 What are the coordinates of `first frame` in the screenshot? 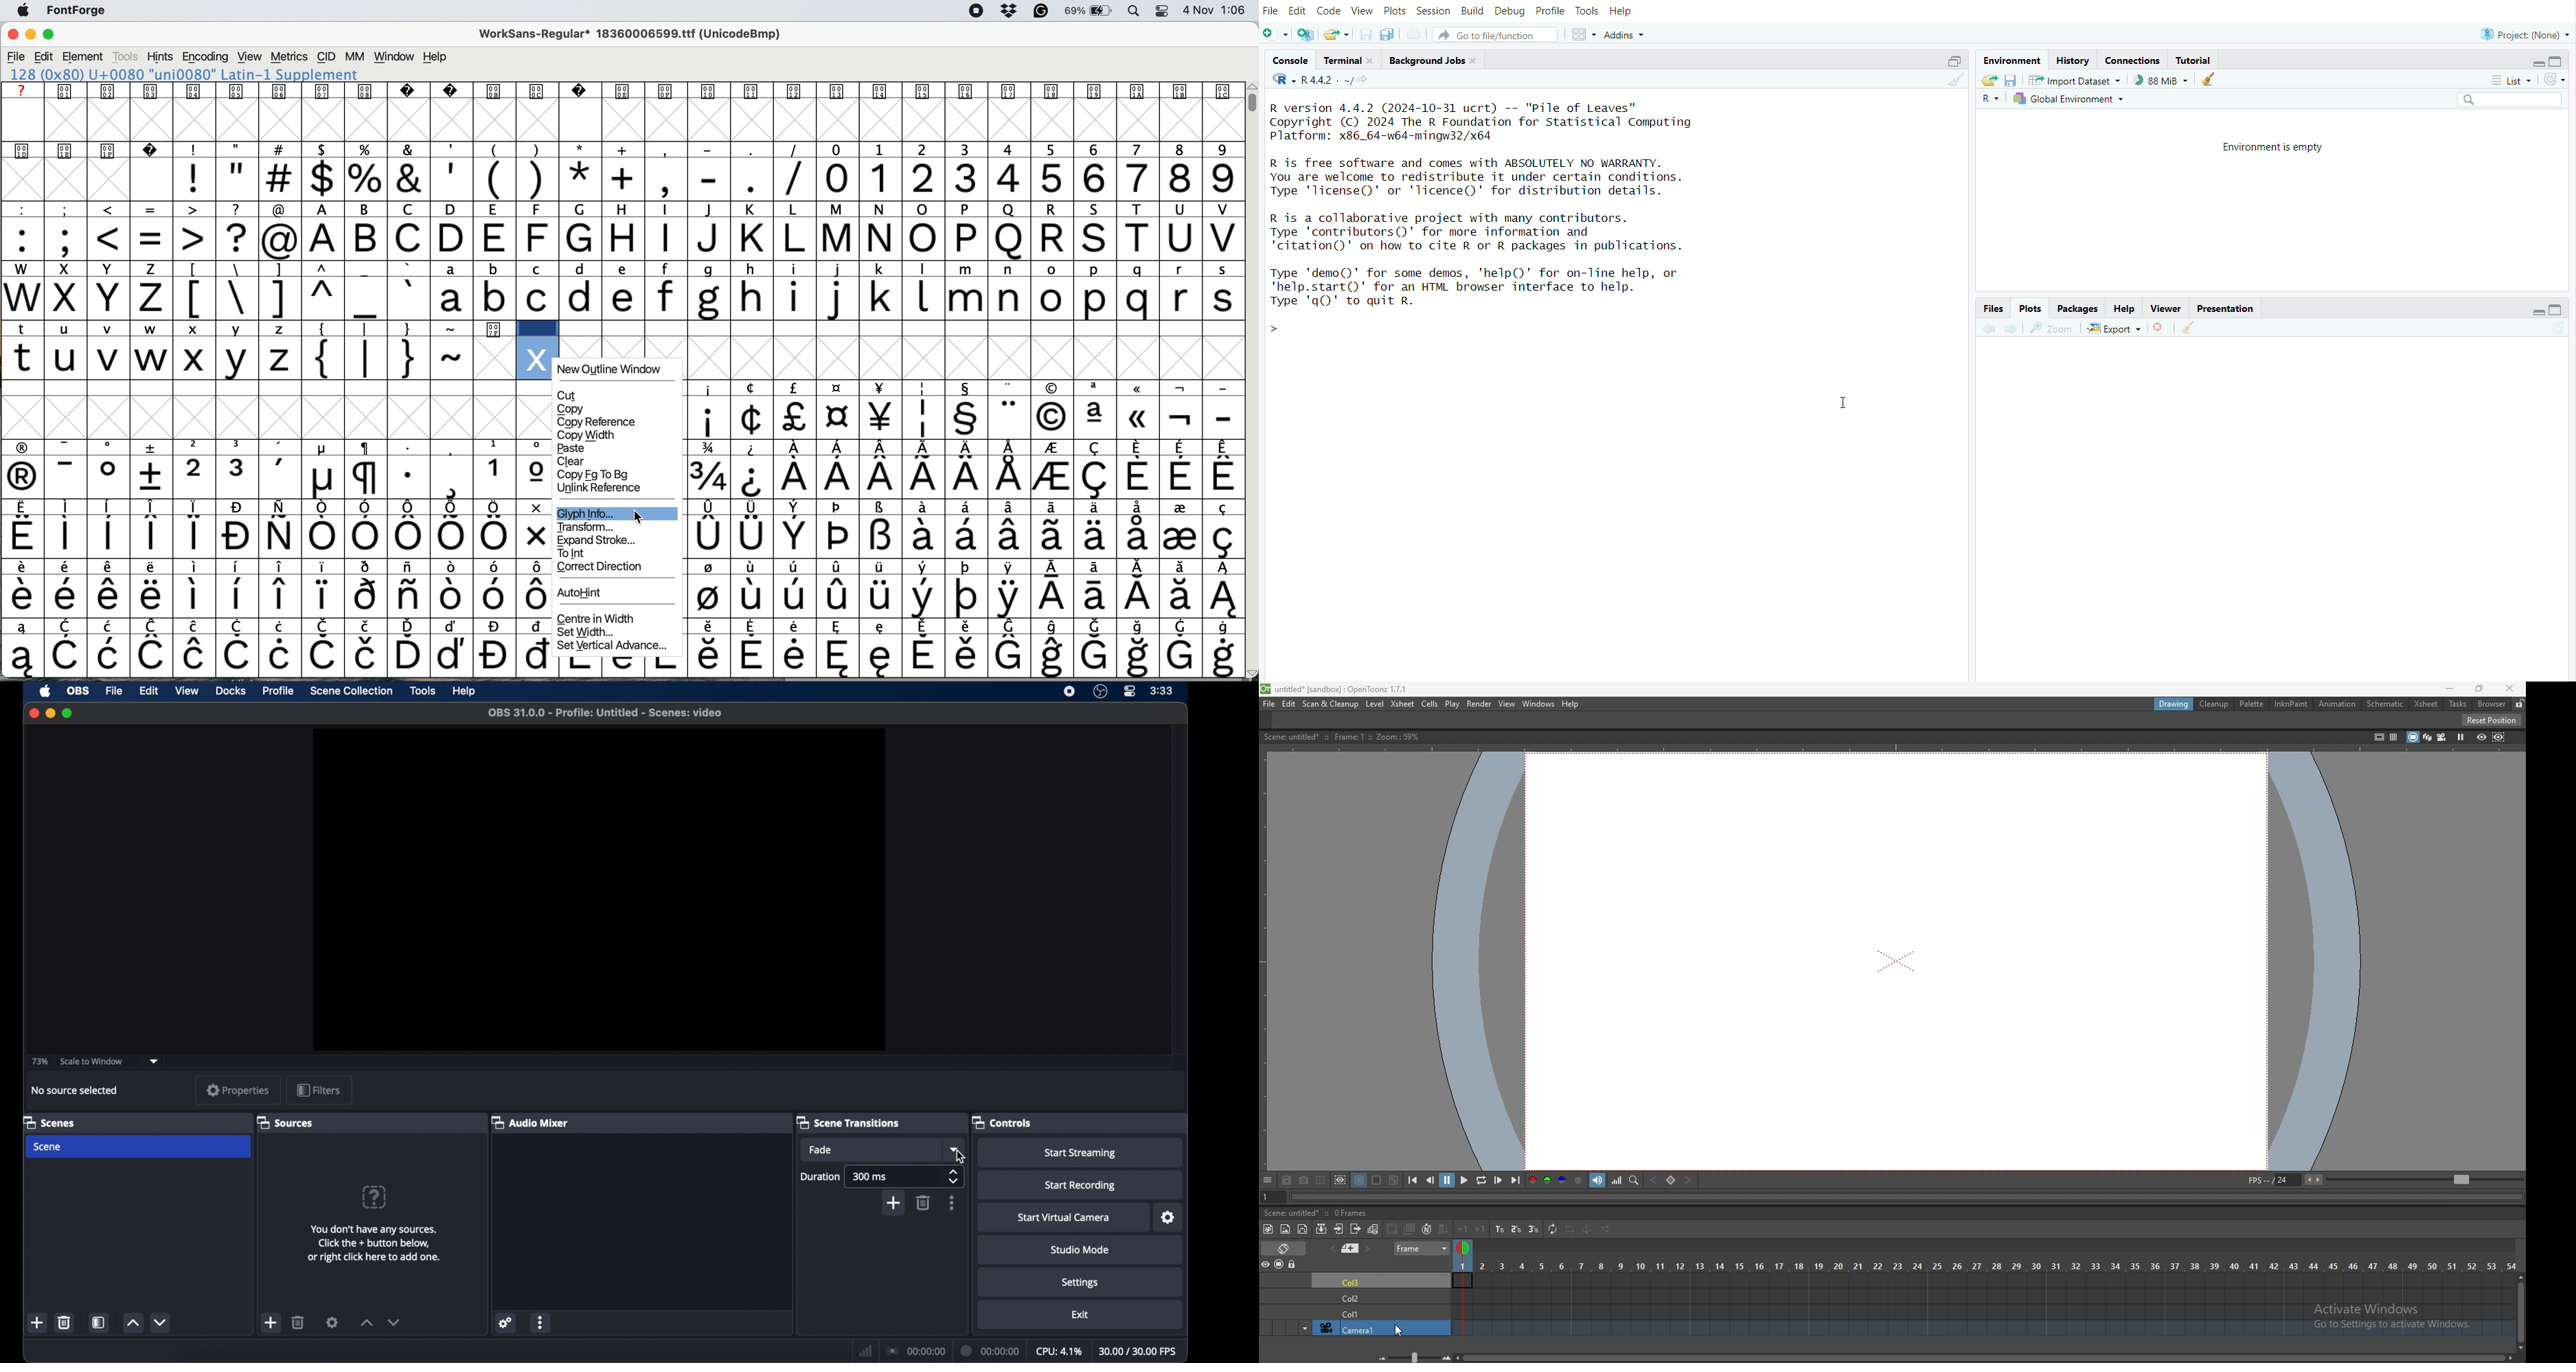 It's located at (1413, 1180).